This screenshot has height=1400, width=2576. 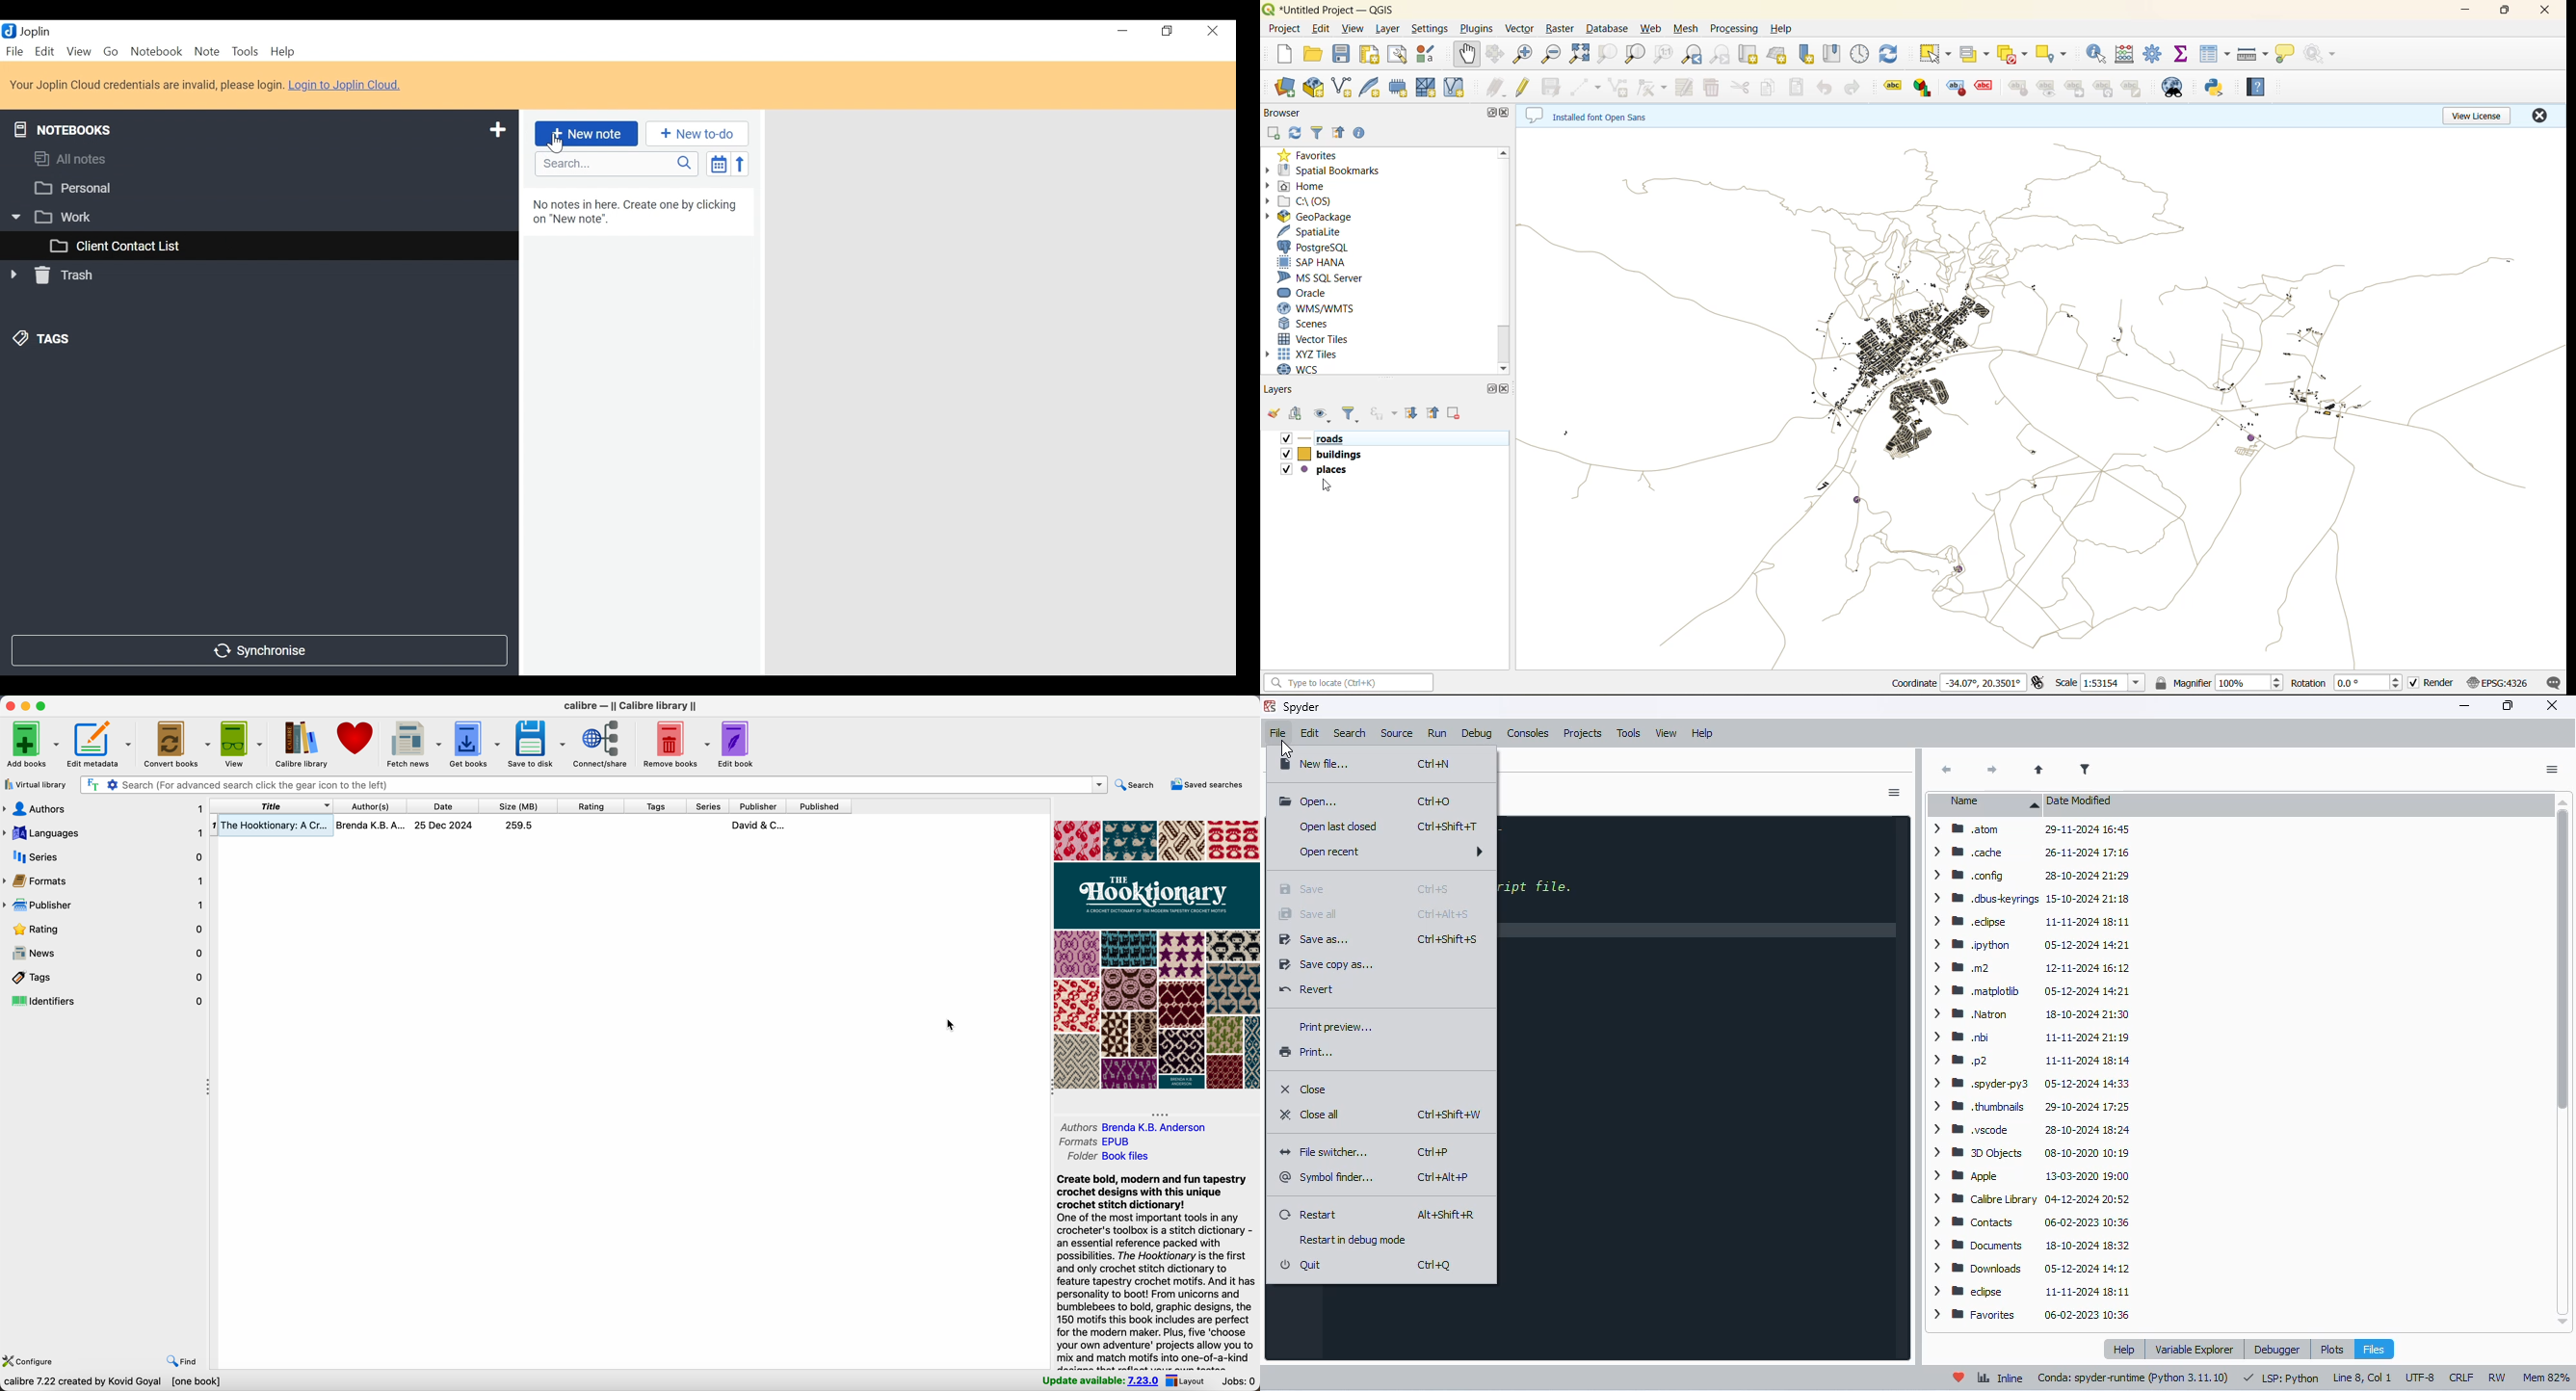 I want to click on Close, so click(x=1215, y=31).